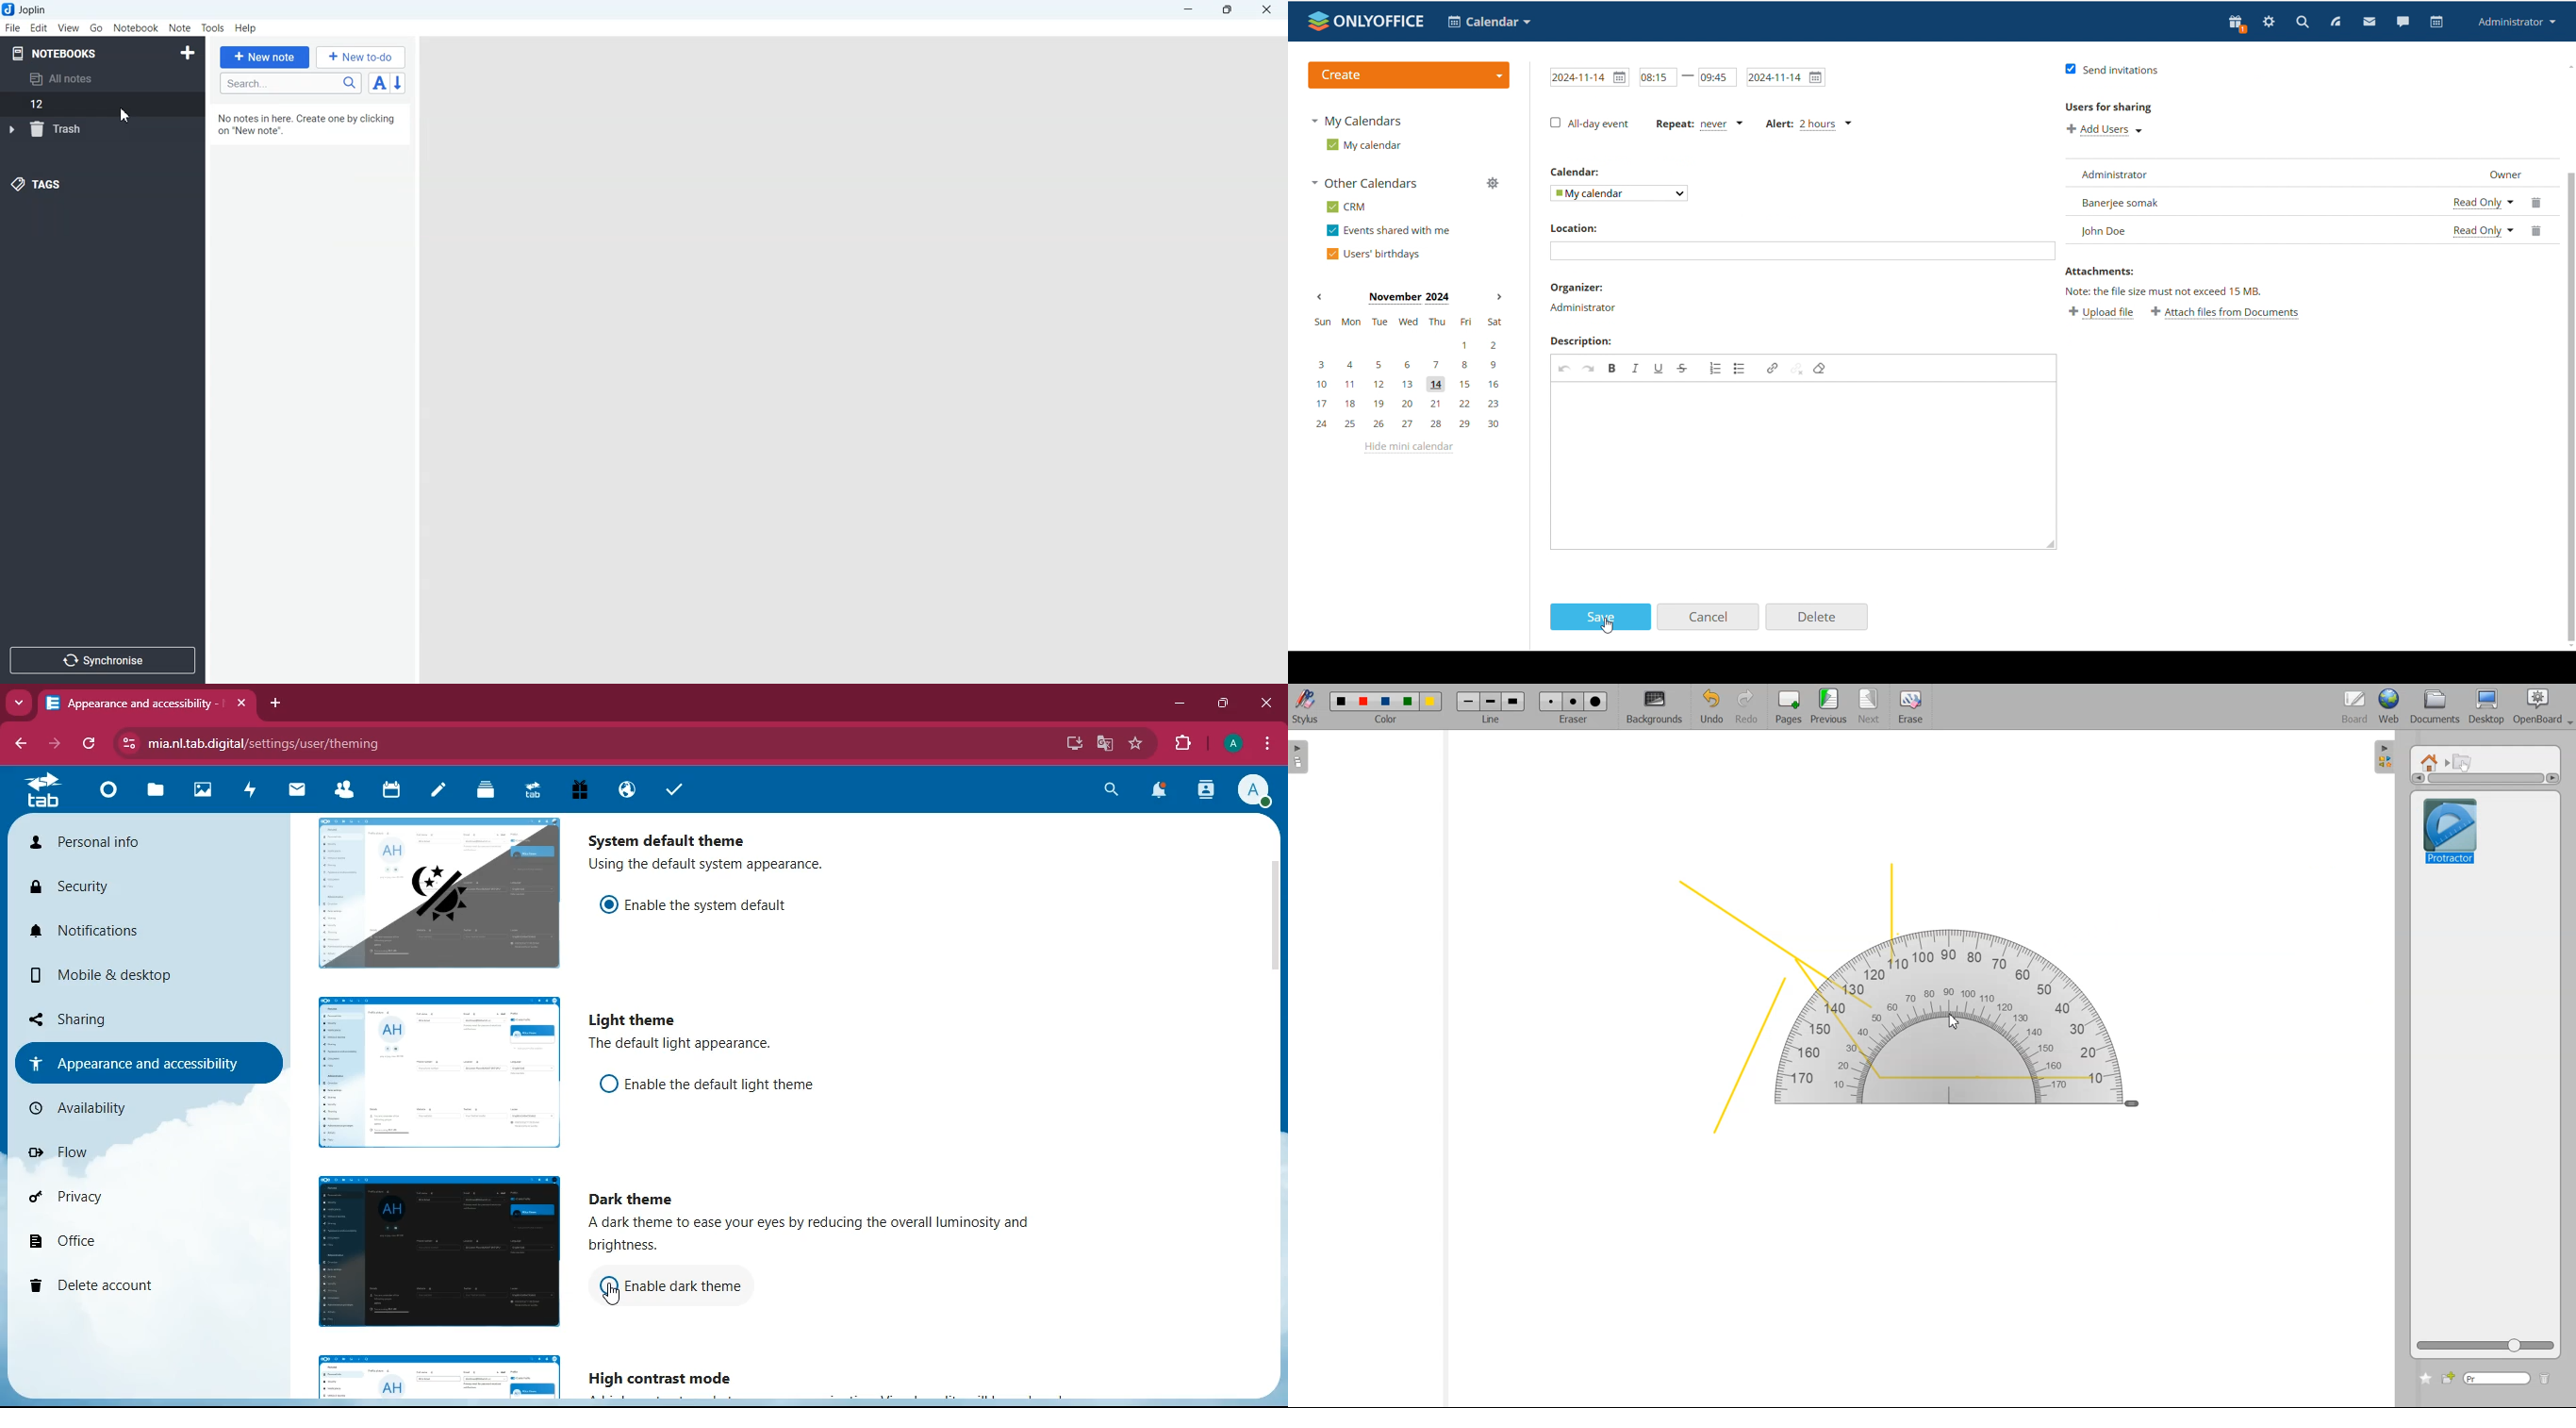 This screenshot has width=2576, height=1428. I want to click on current month, so click(1407, 299).